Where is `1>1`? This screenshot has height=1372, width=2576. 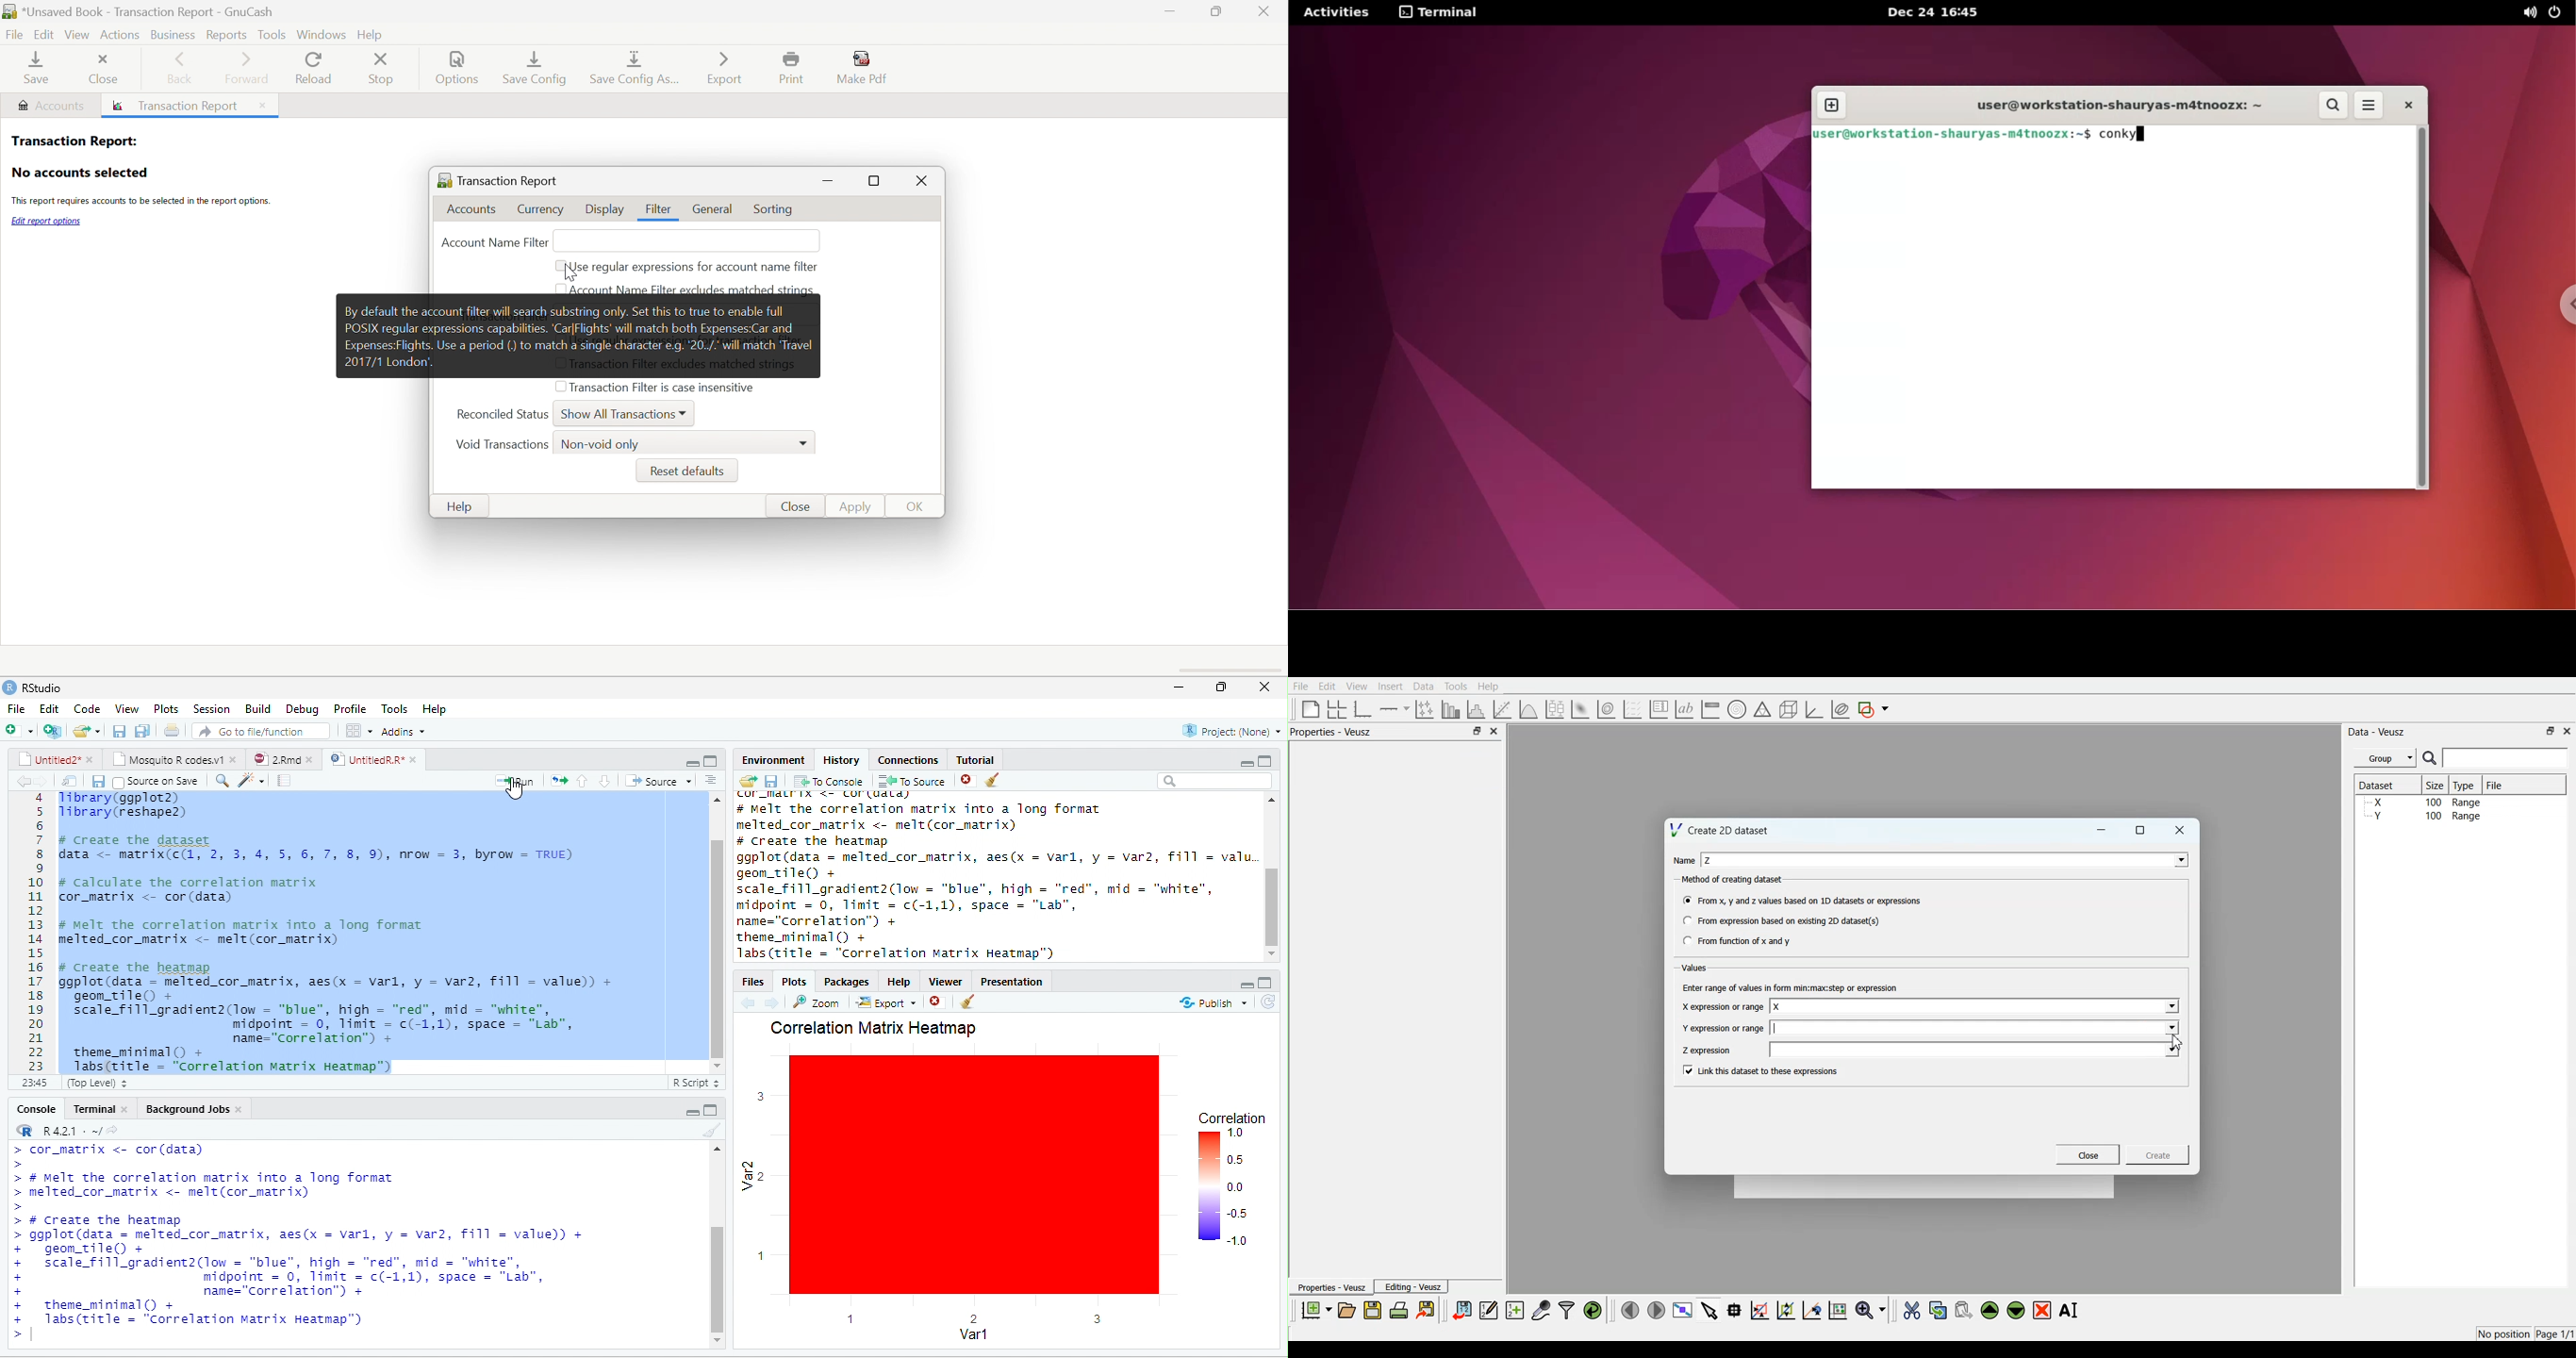 1>1 is located at coordinates (33, 1082).